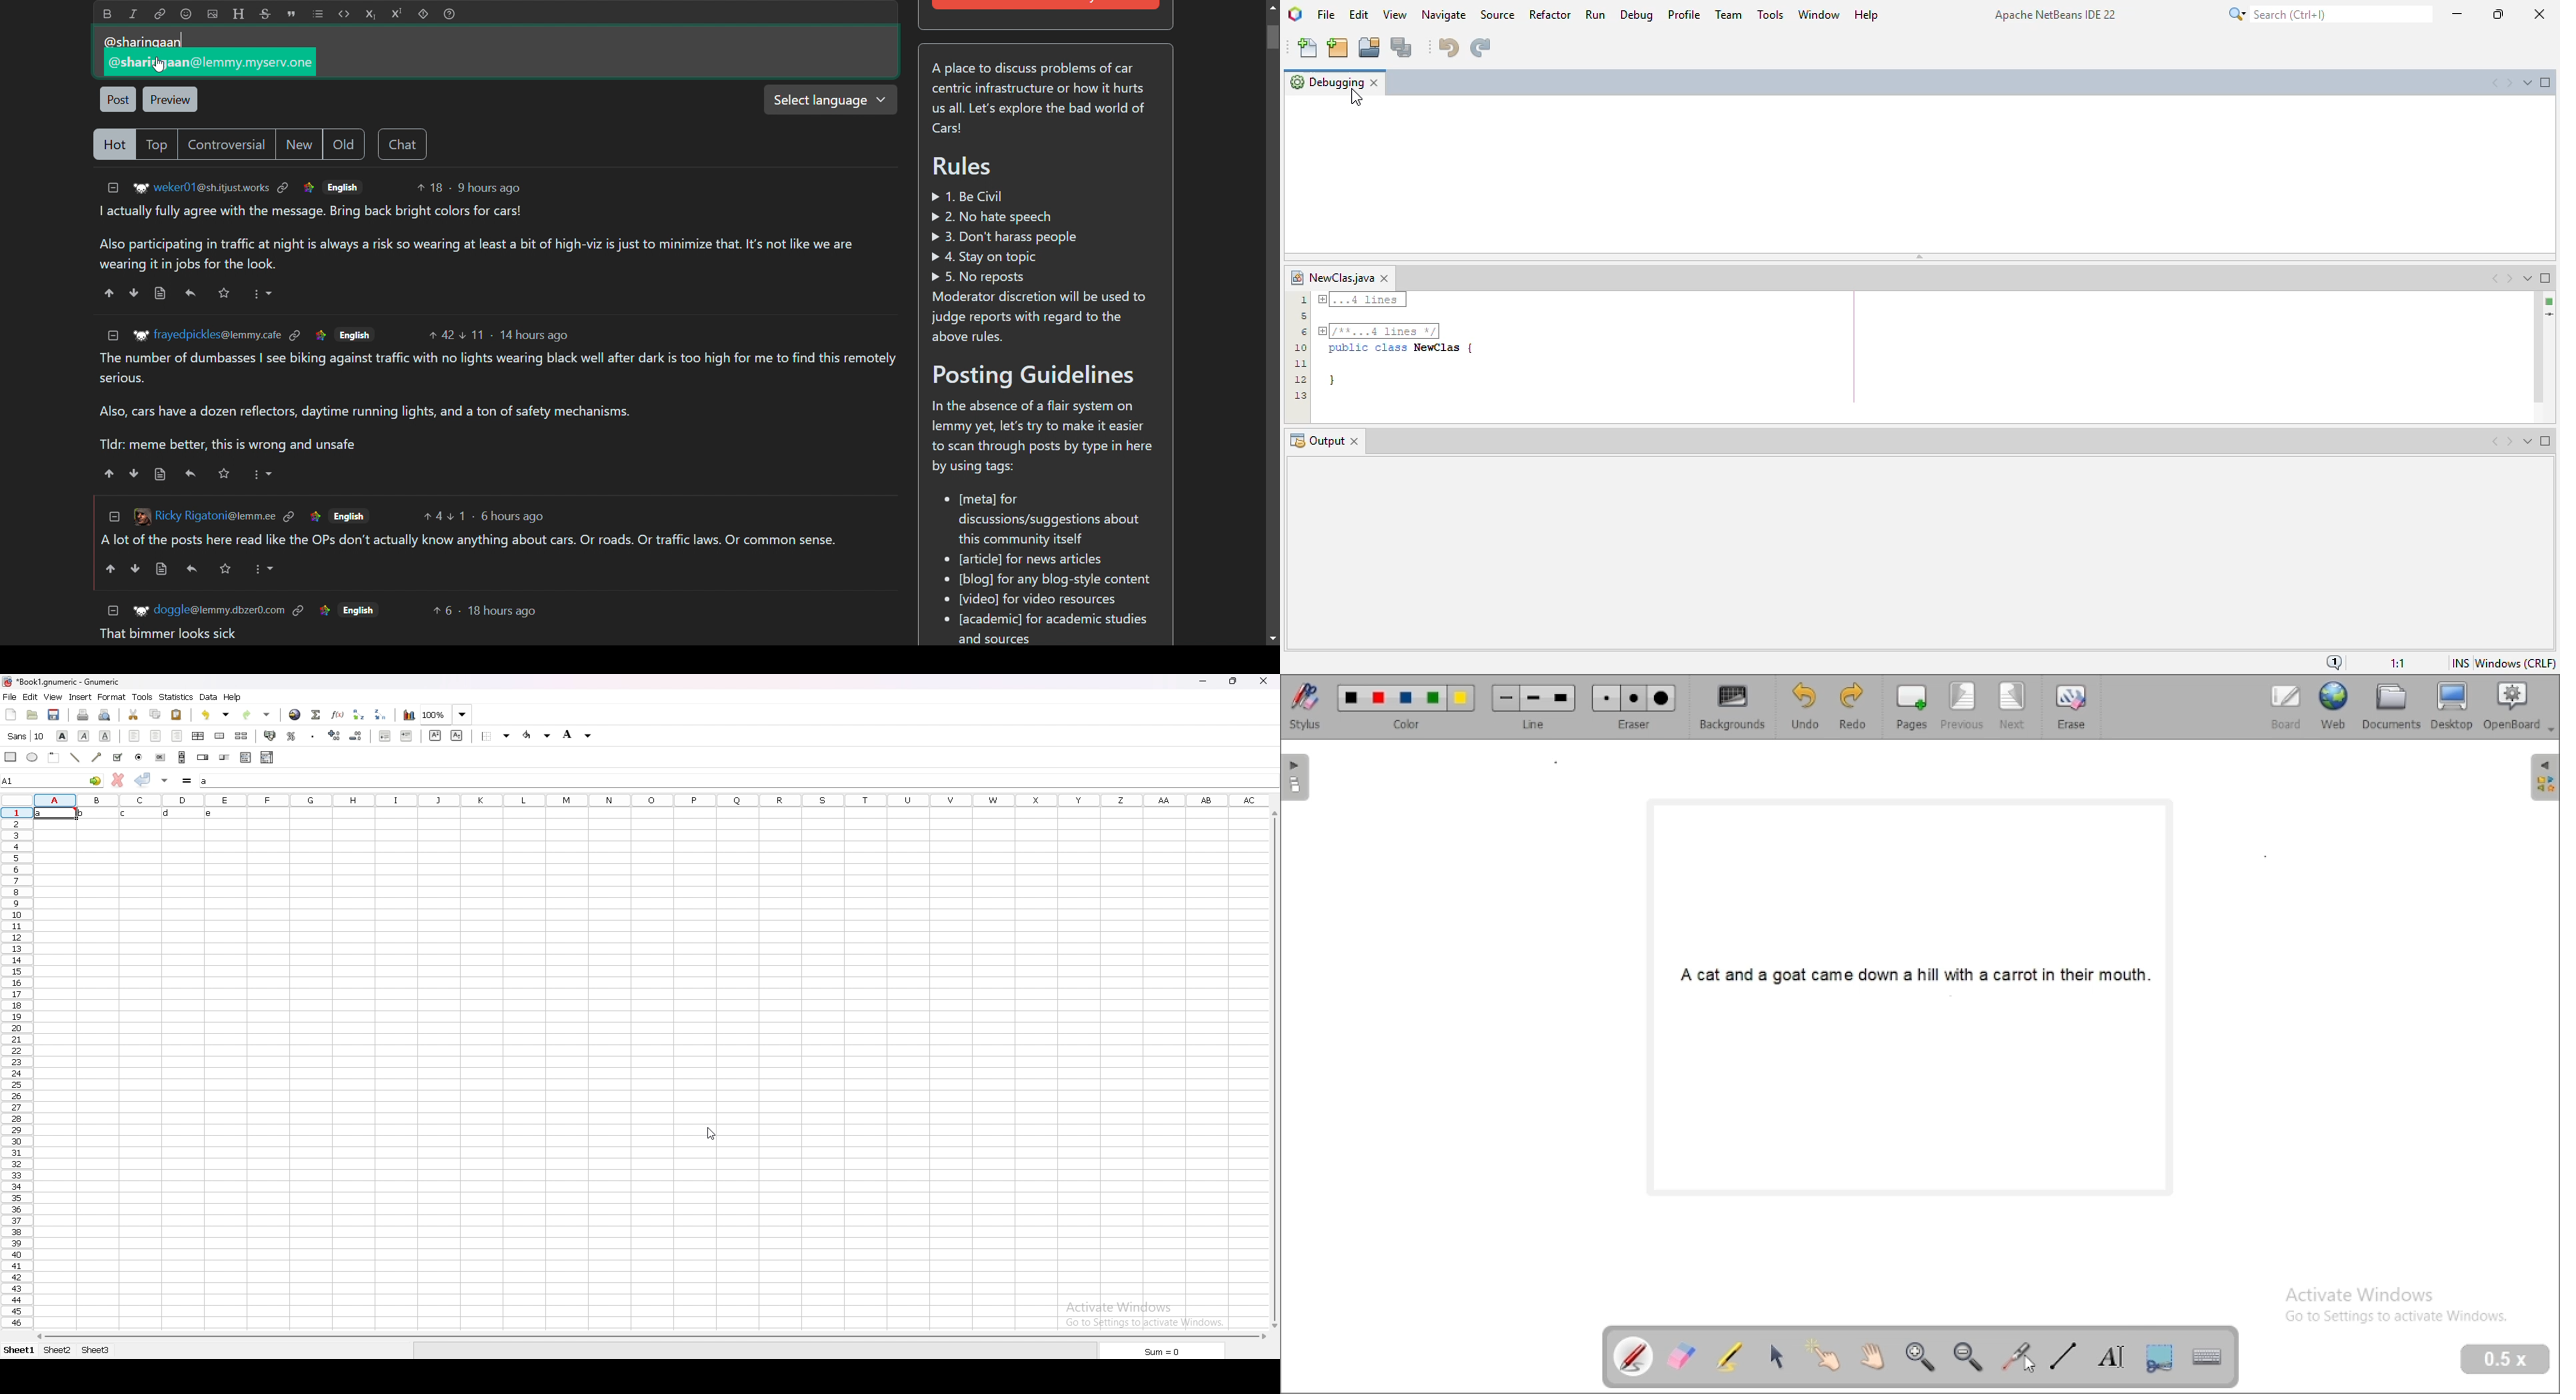 Image resolution: width=2576 pixels, height=1400 pixels. Describe the element at coordinates (30, 697) in the screenshot. I see `edit` at that location.